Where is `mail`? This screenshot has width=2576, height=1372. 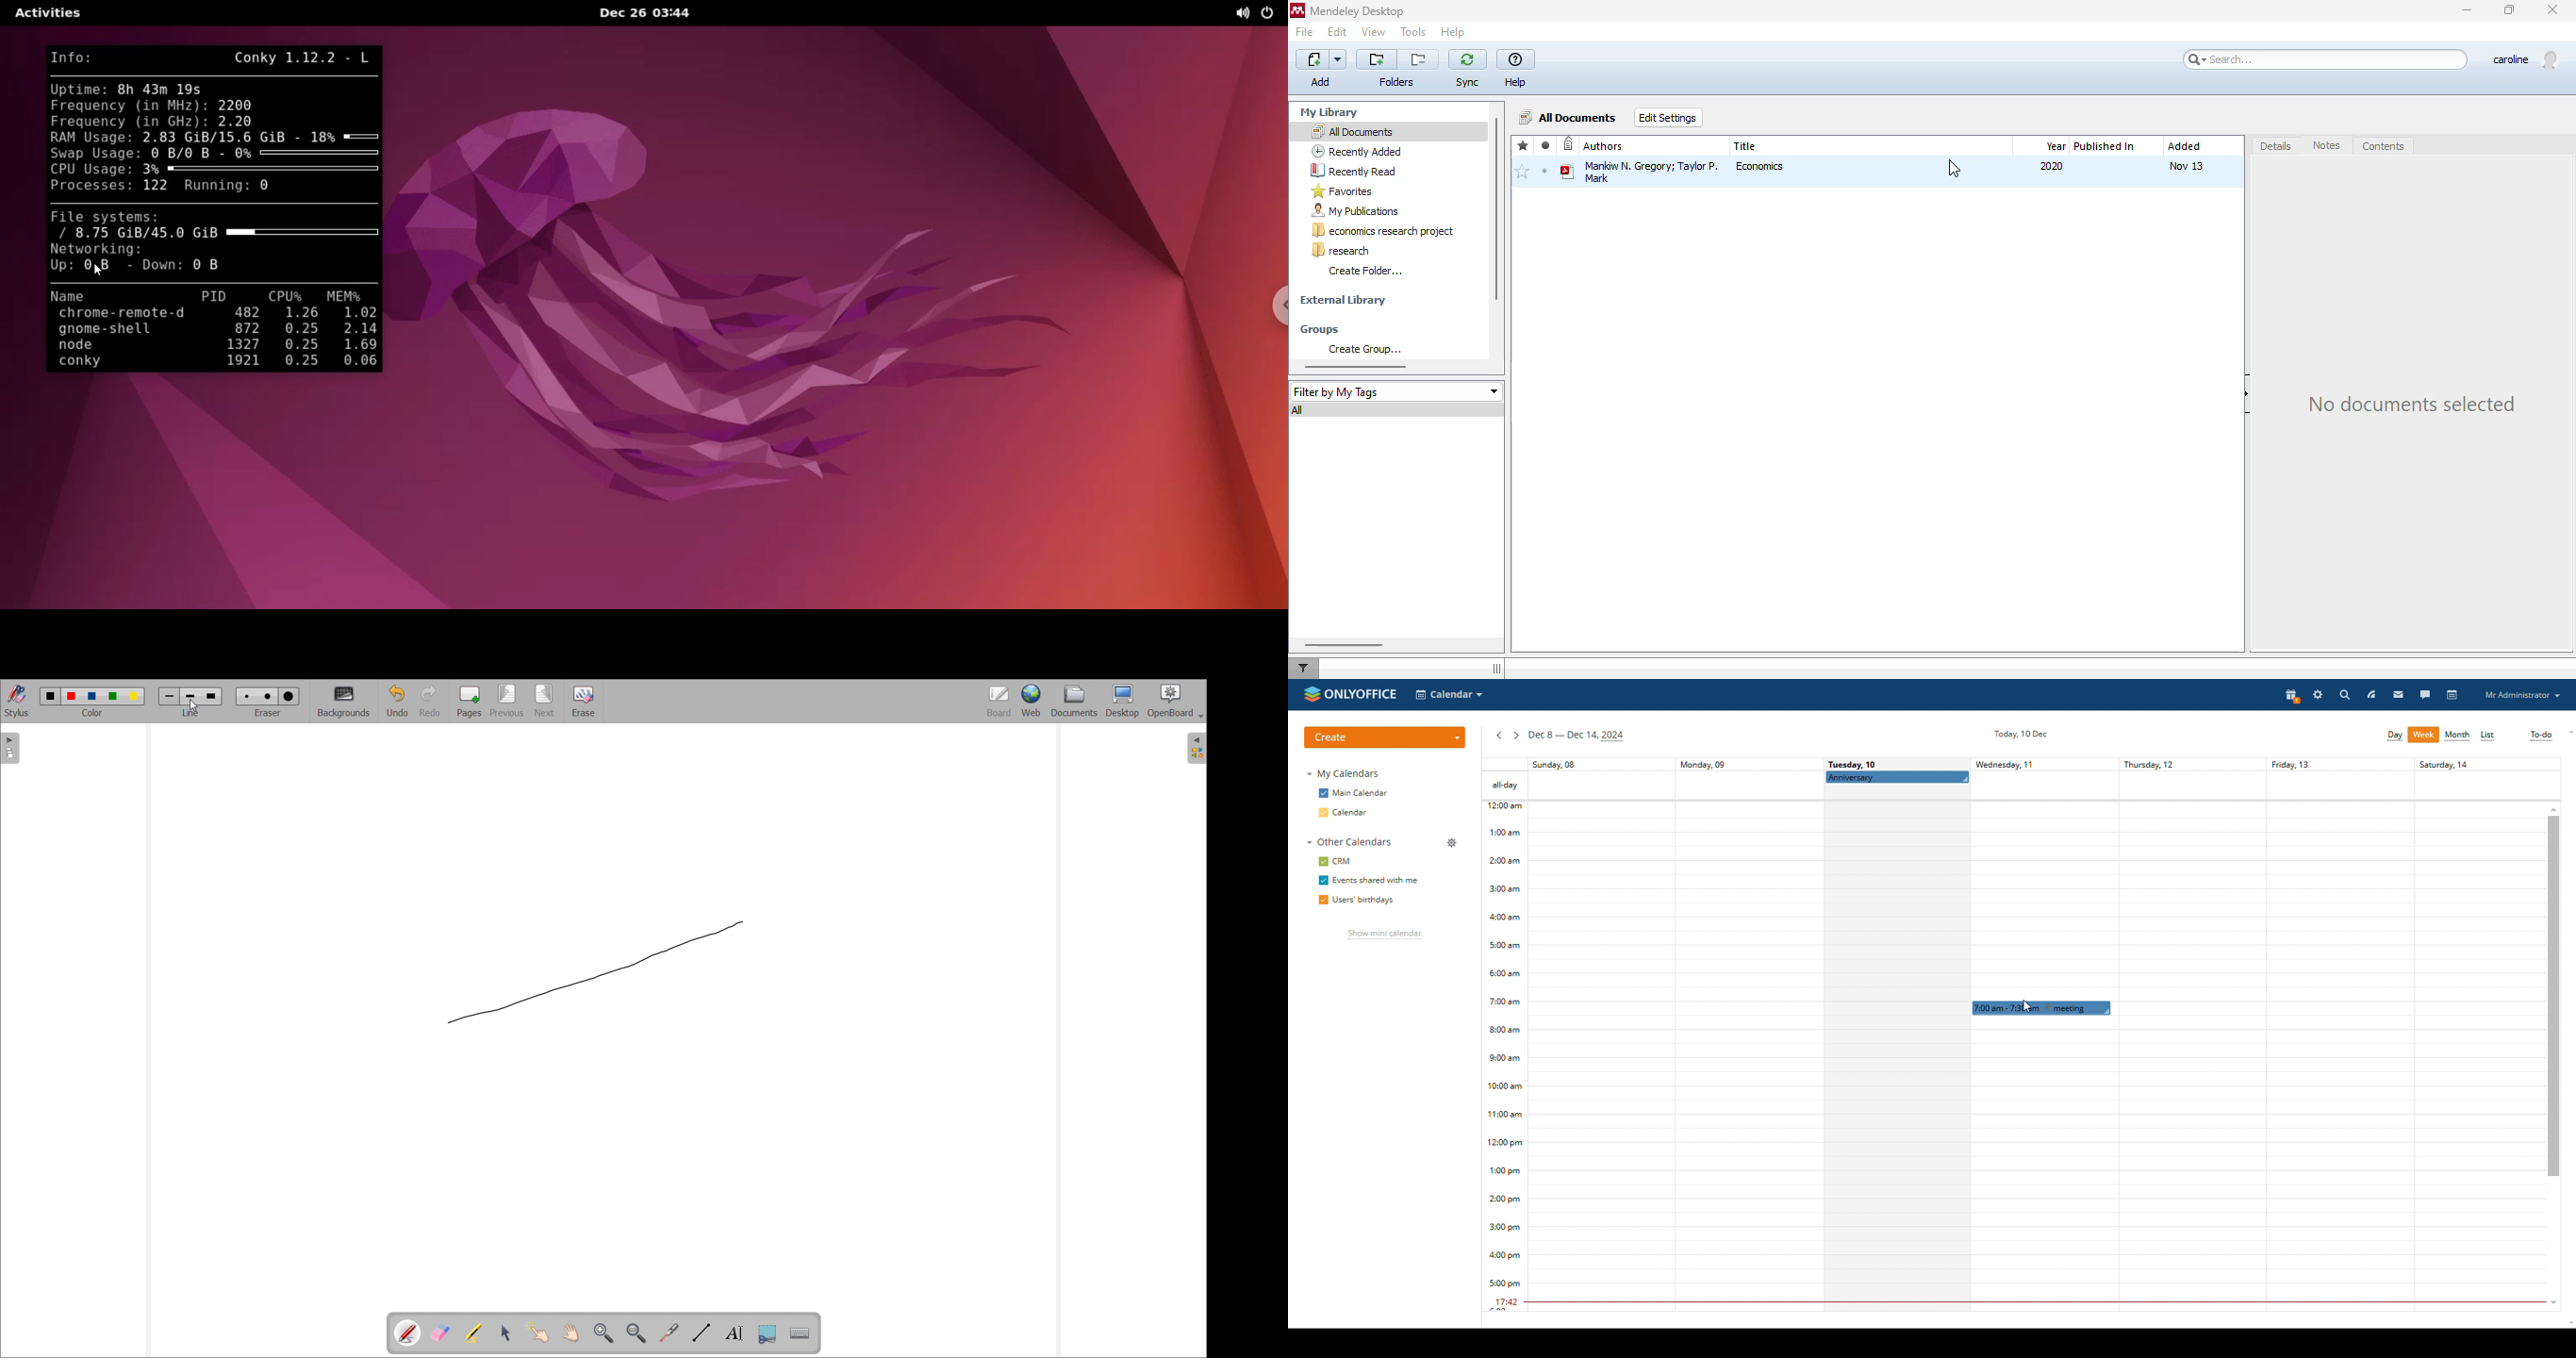 mail is located at coordinates (2397, 694).